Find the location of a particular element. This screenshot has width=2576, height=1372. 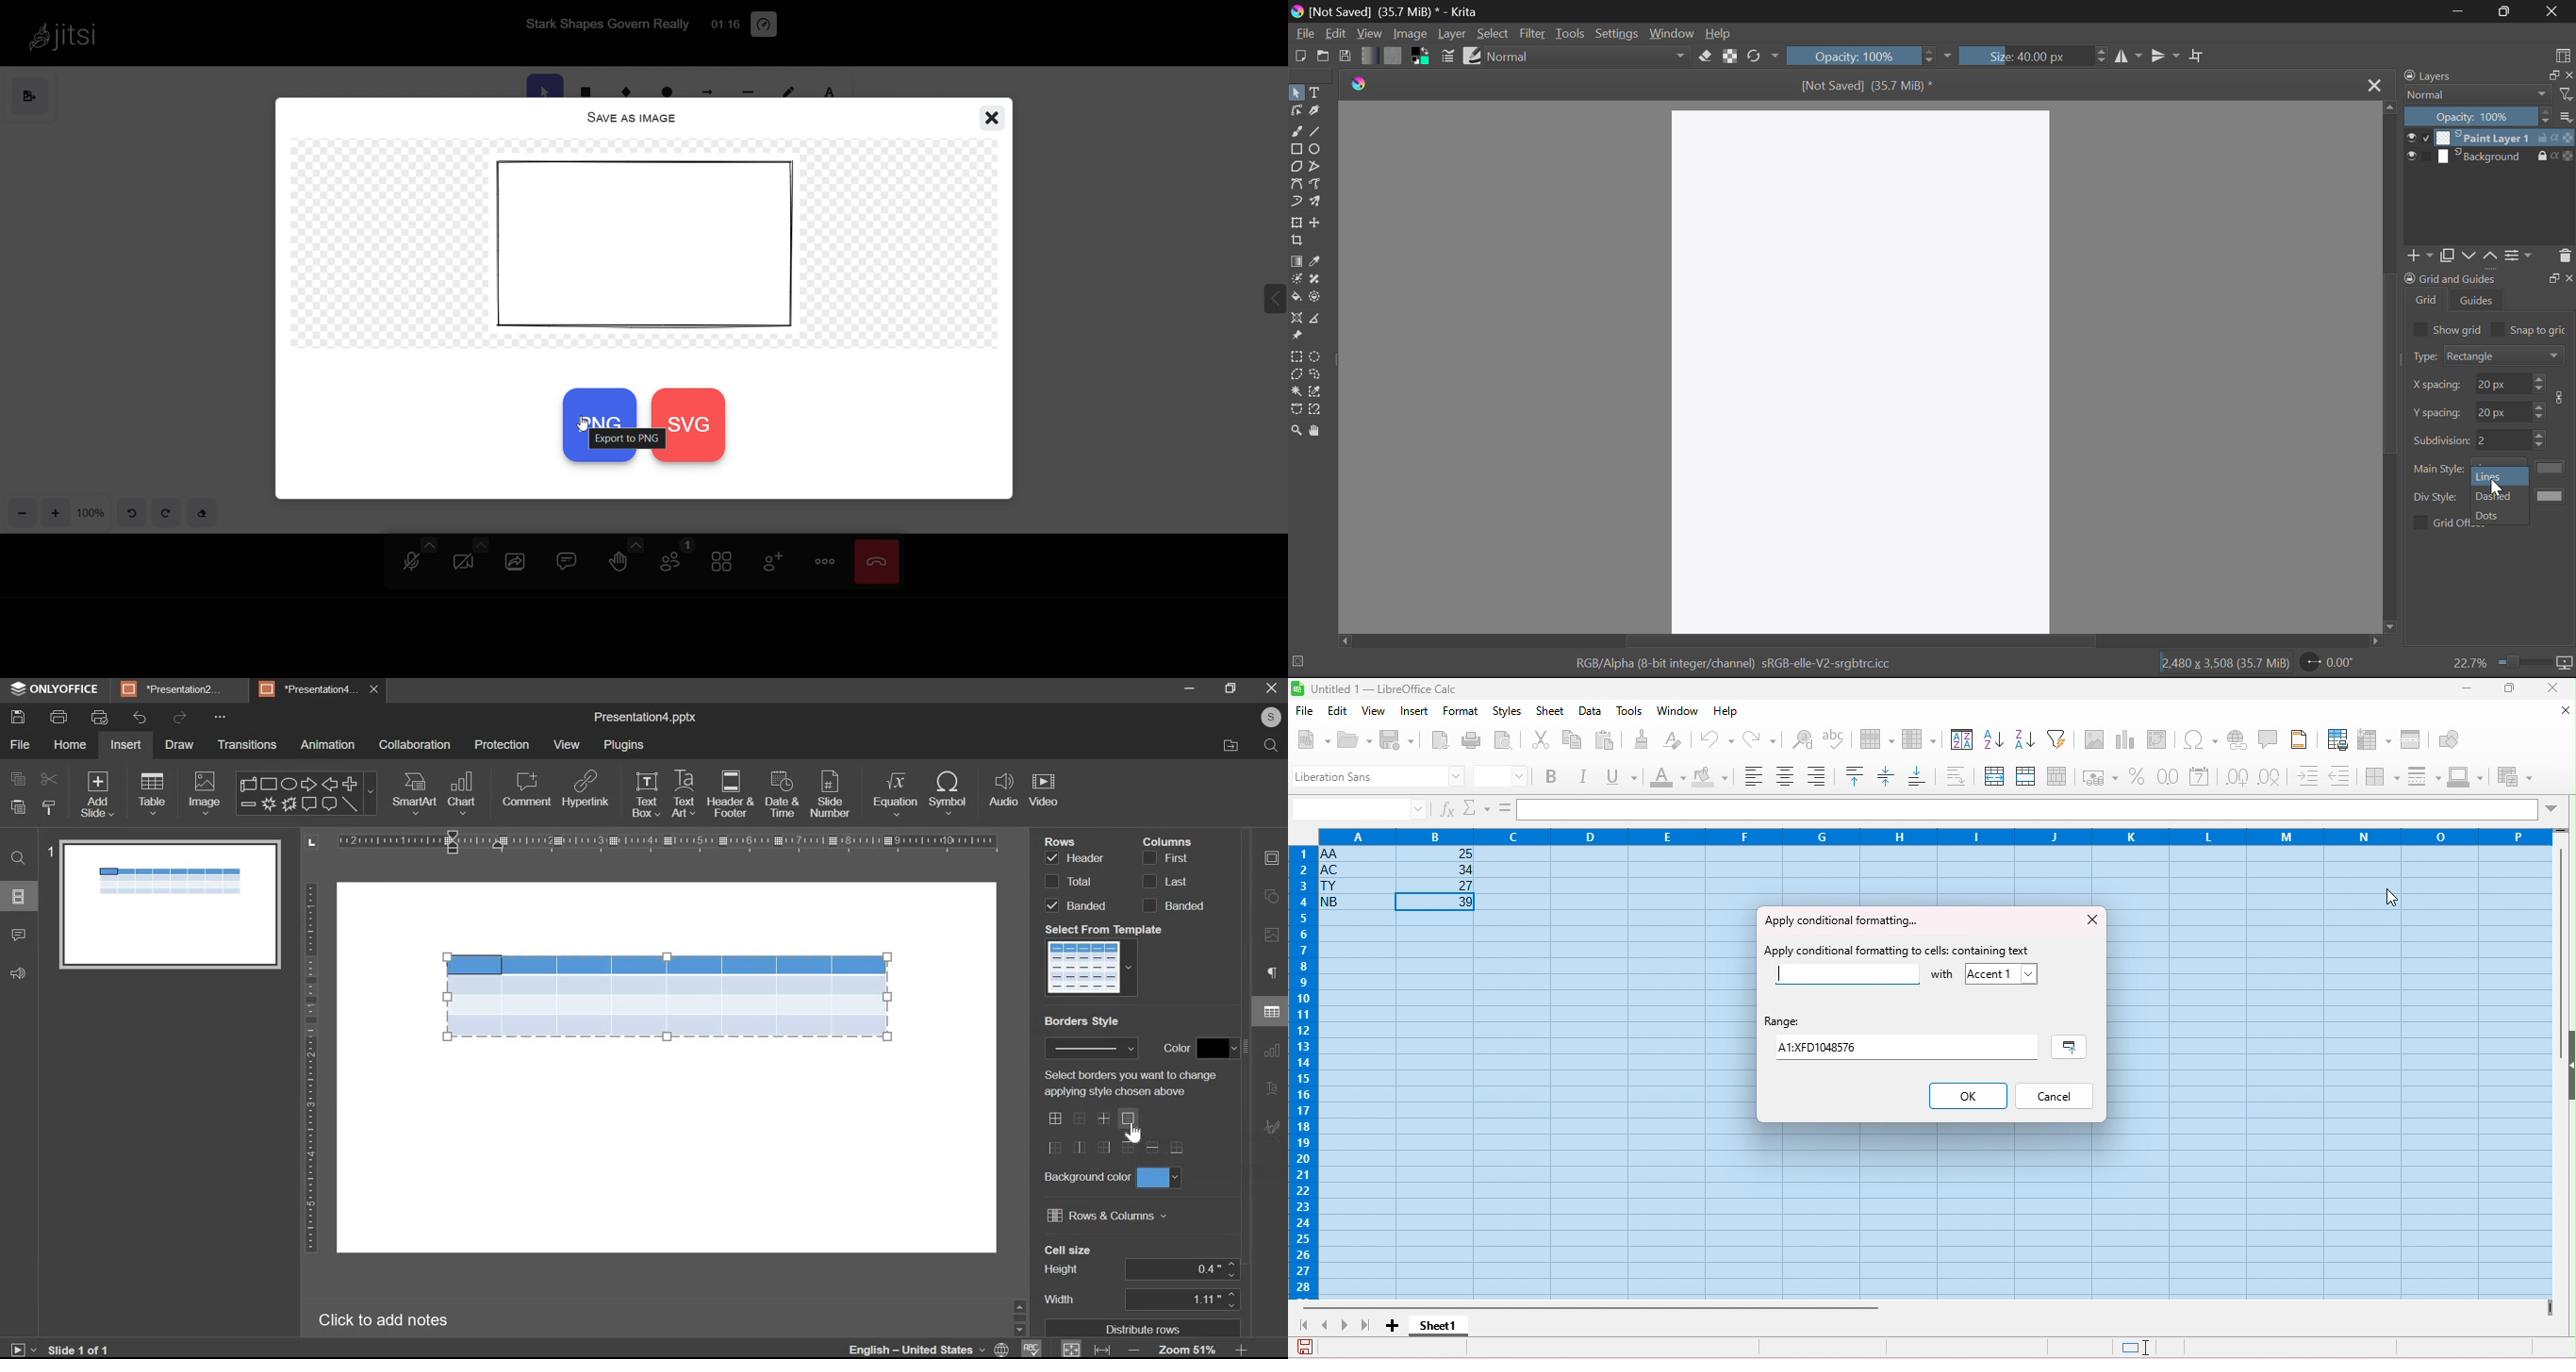

cell ranges with data is located at coordinates (1398, 880).